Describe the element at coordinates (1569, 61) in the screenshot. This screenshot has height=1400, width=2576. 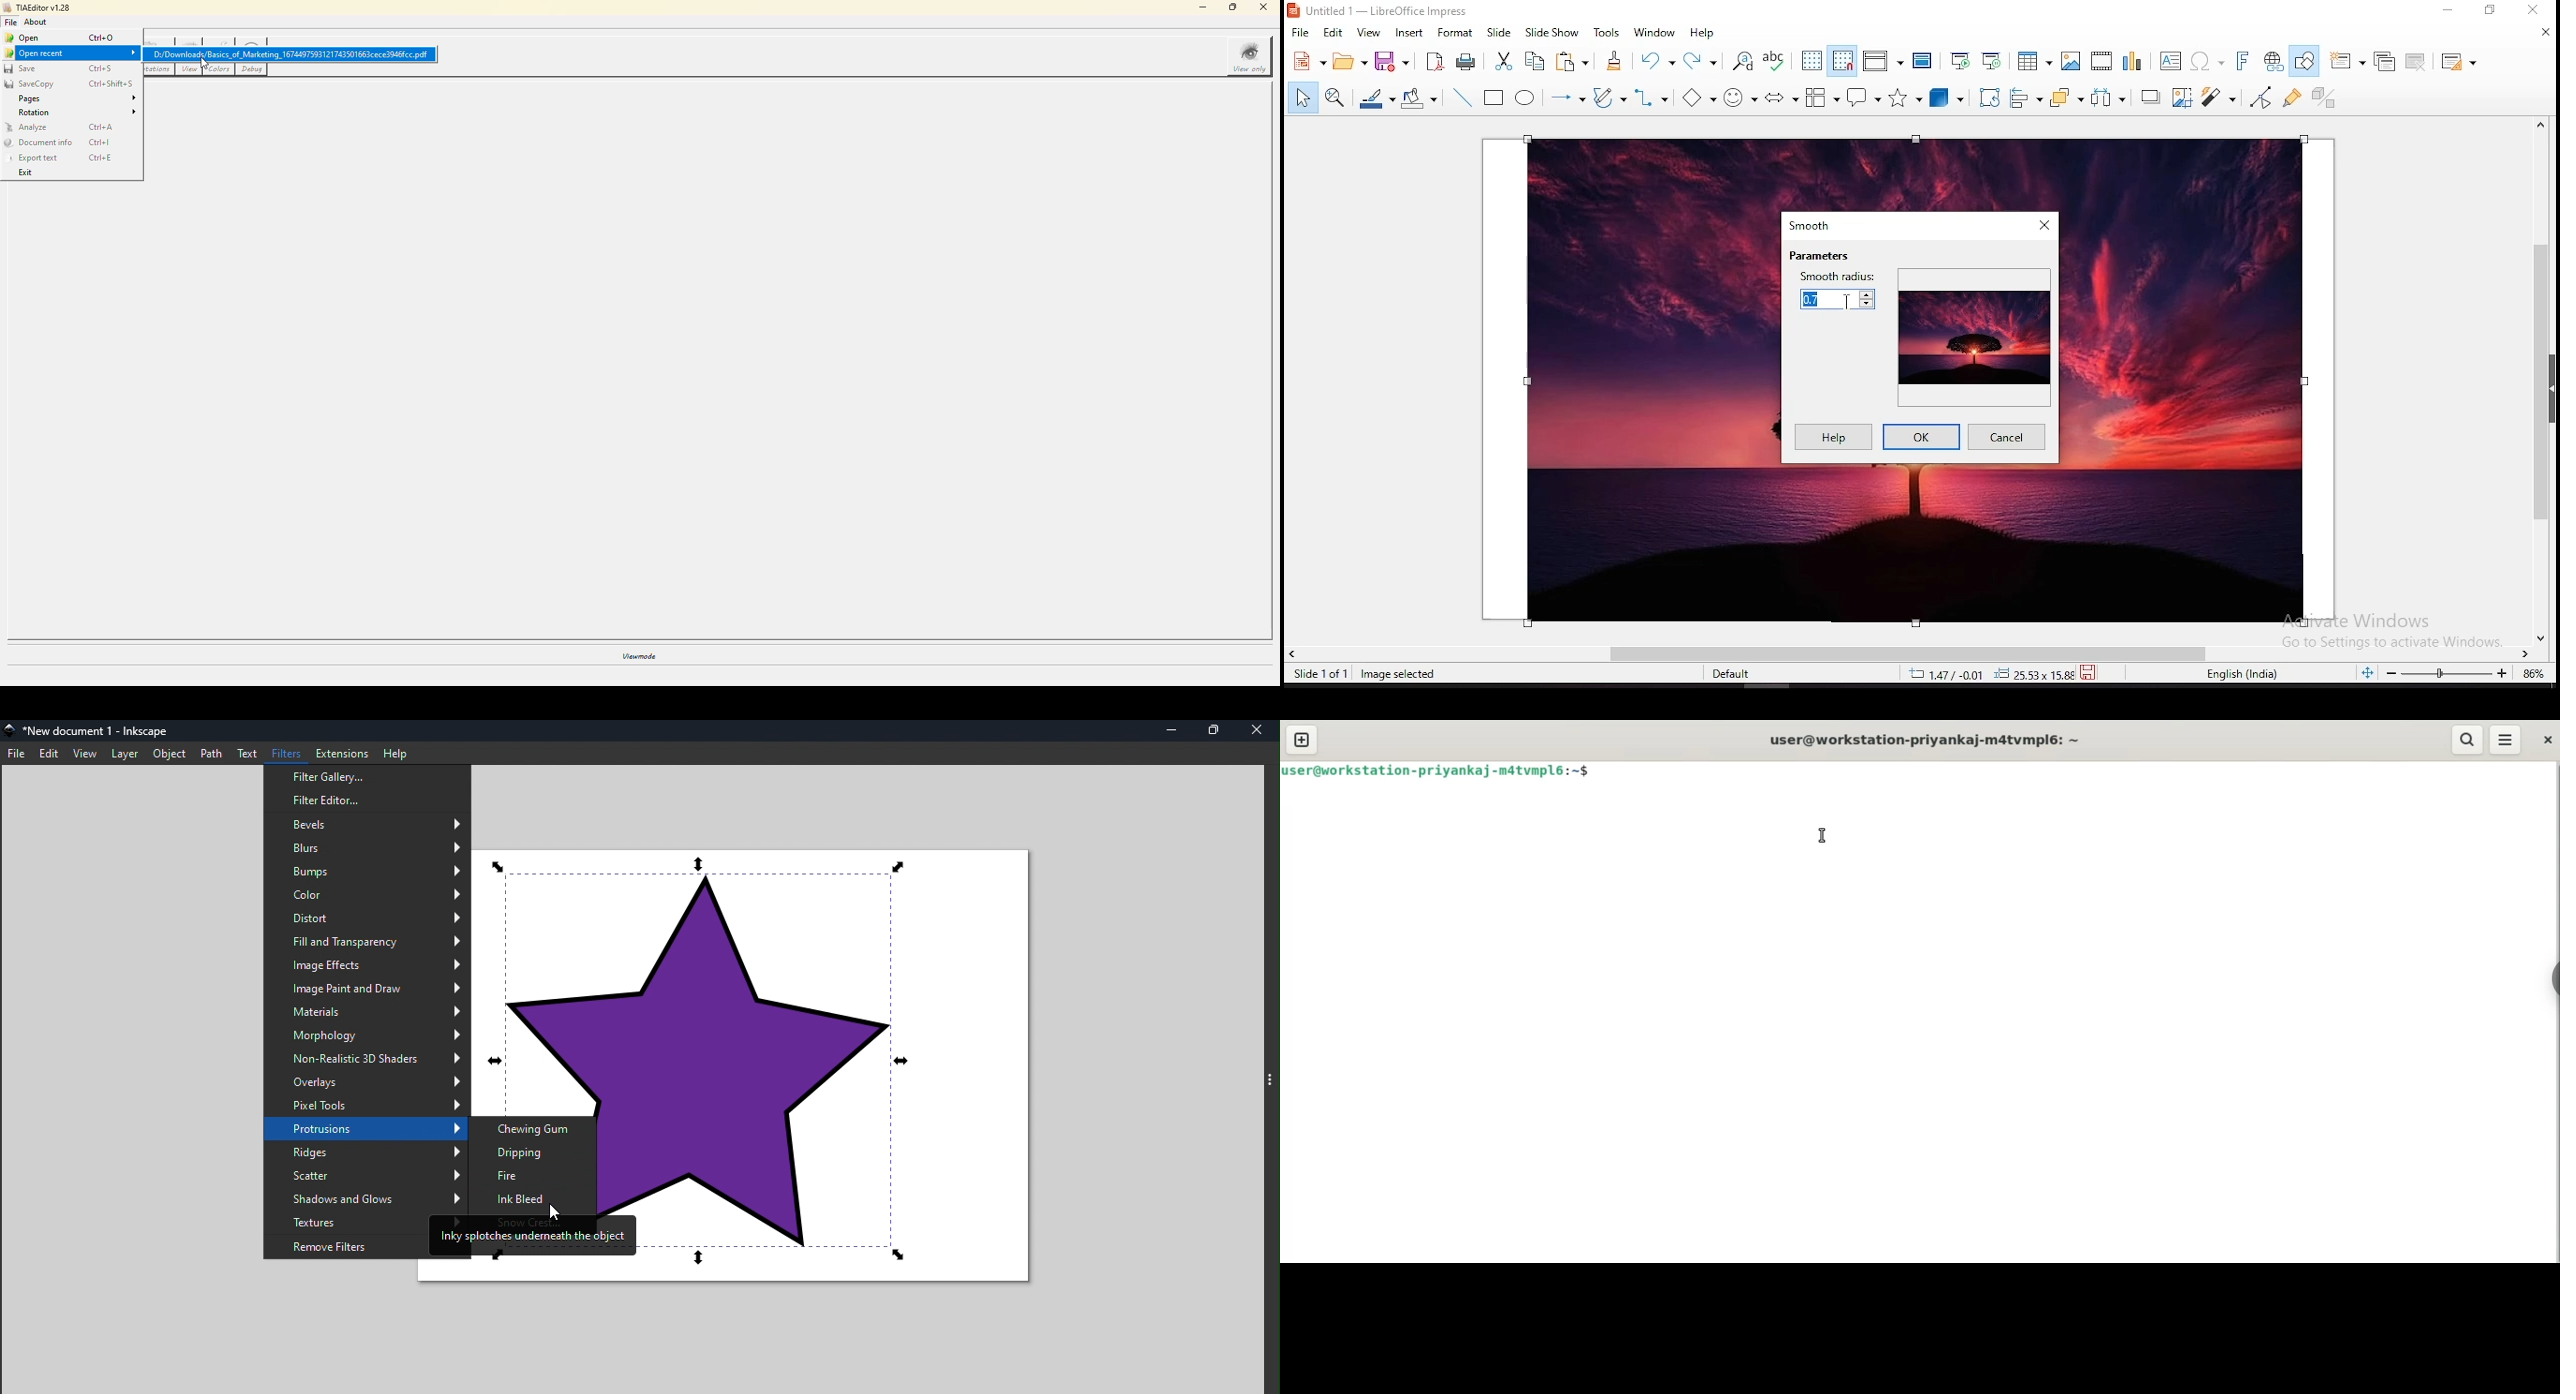
I see `copy` at that location.